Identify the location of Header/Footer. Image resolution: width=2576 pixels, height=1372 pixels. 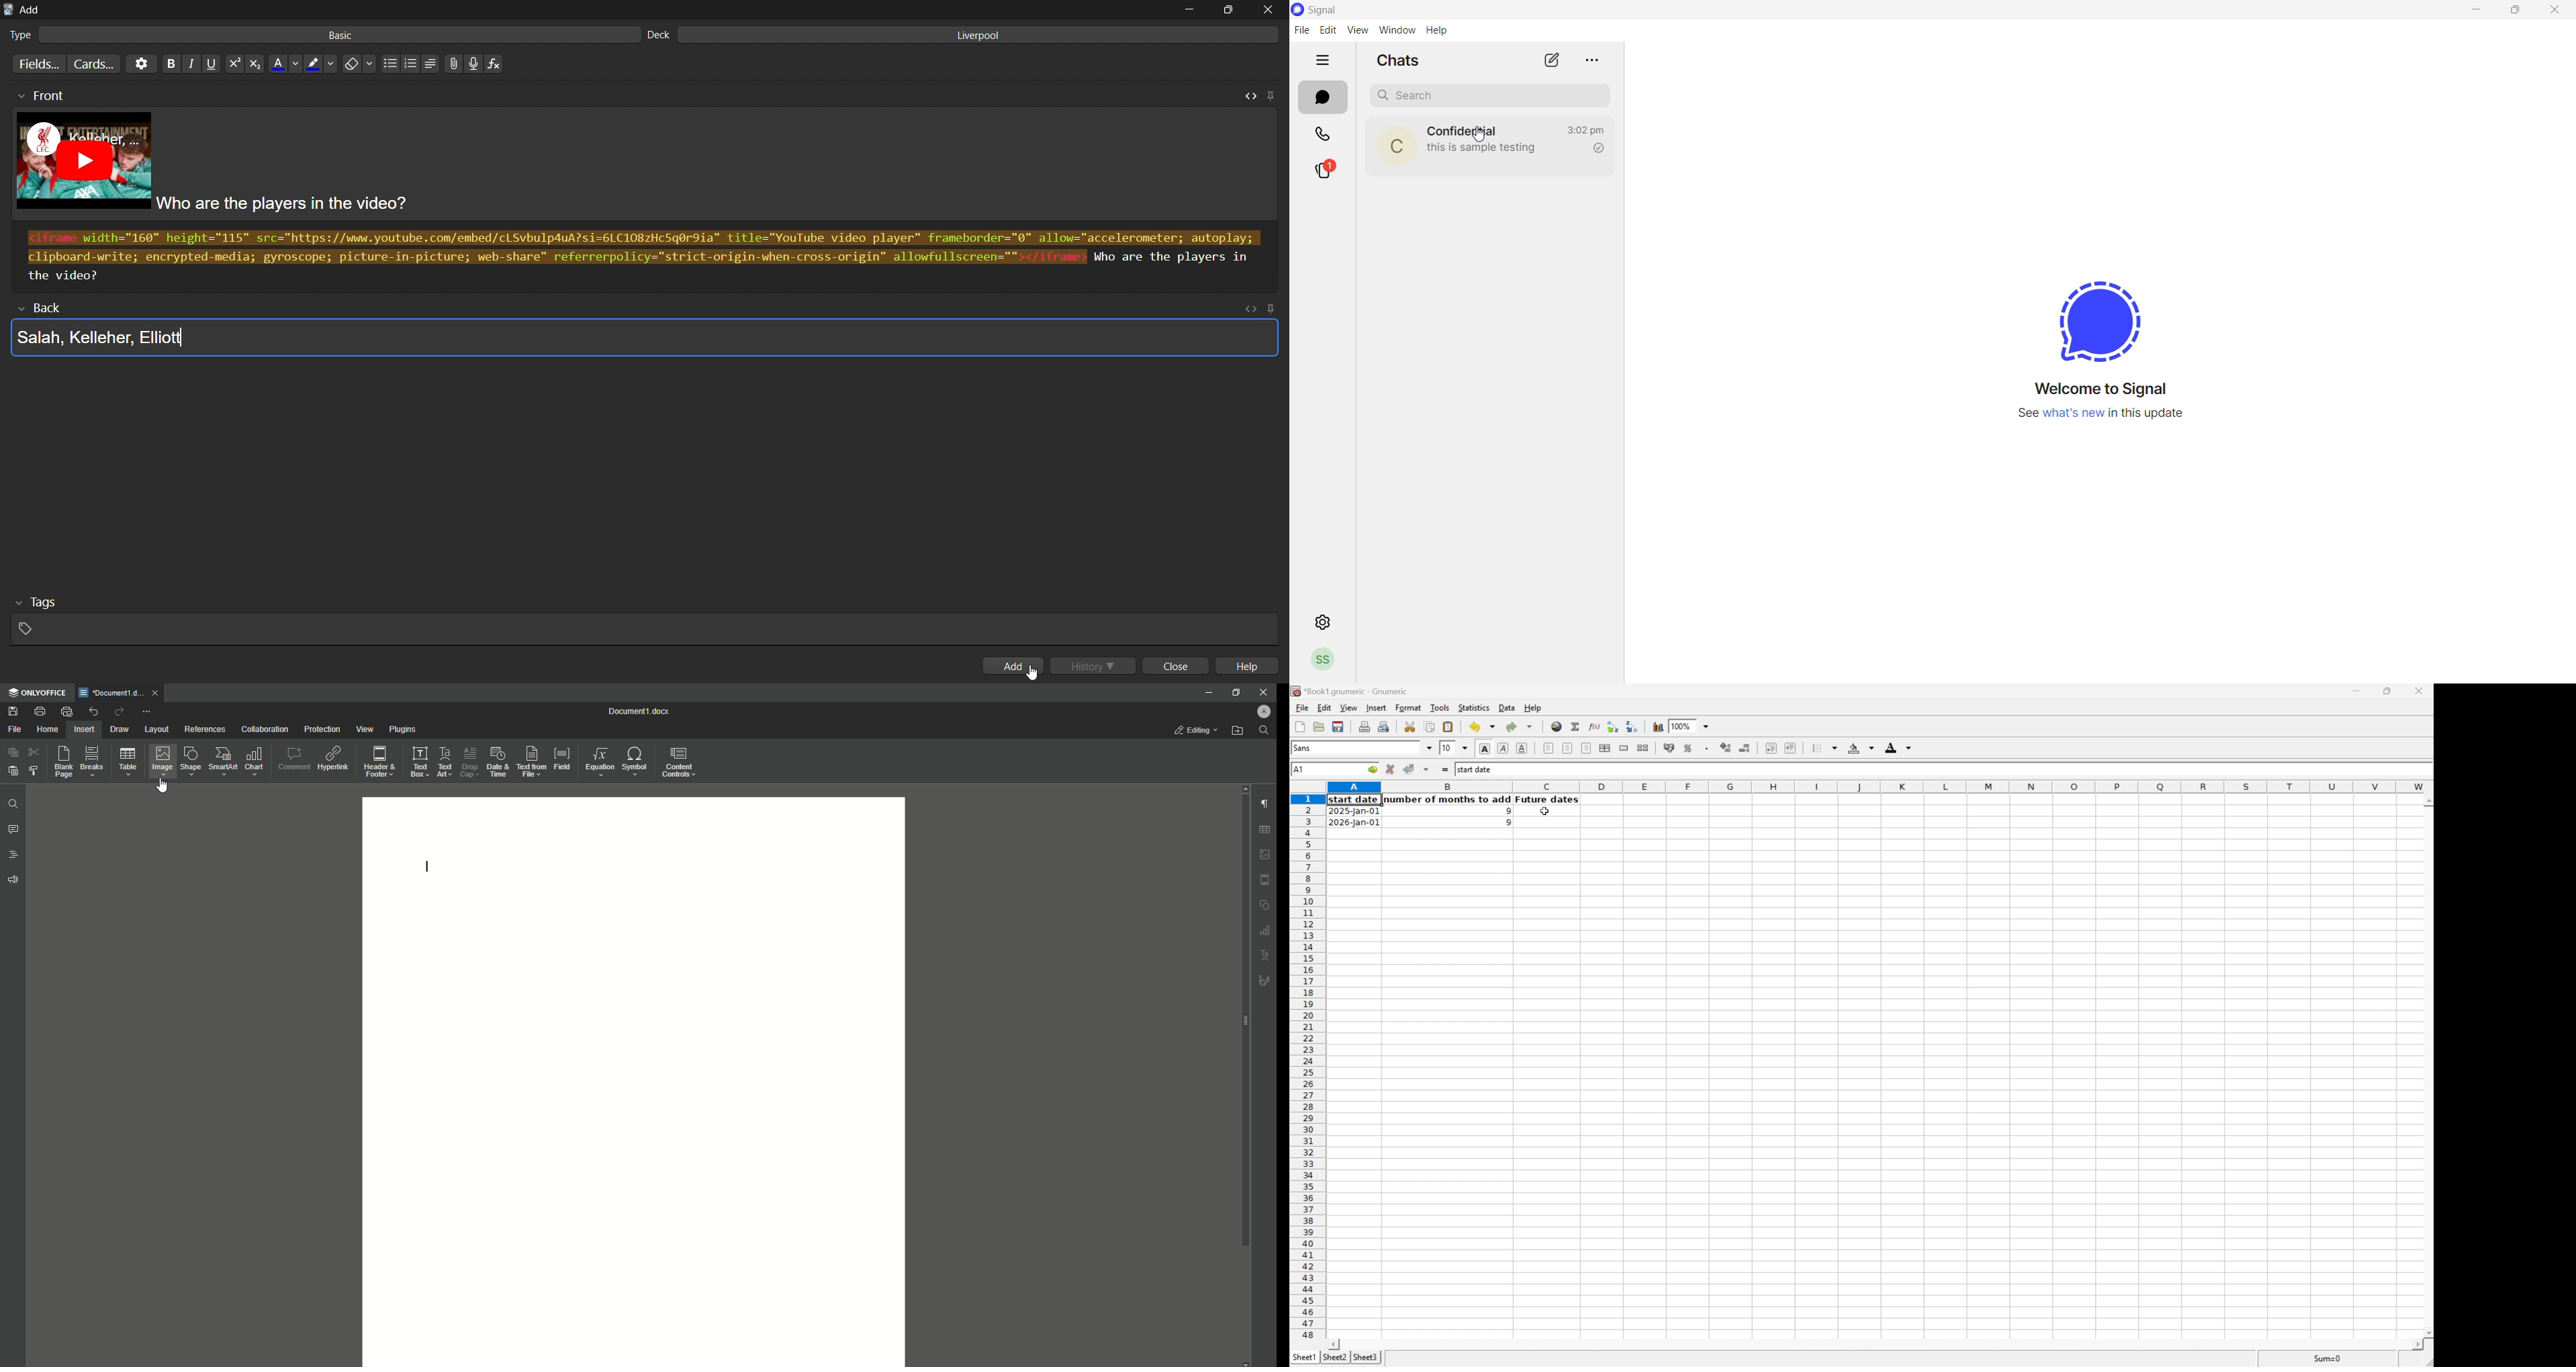
(1266, 879).